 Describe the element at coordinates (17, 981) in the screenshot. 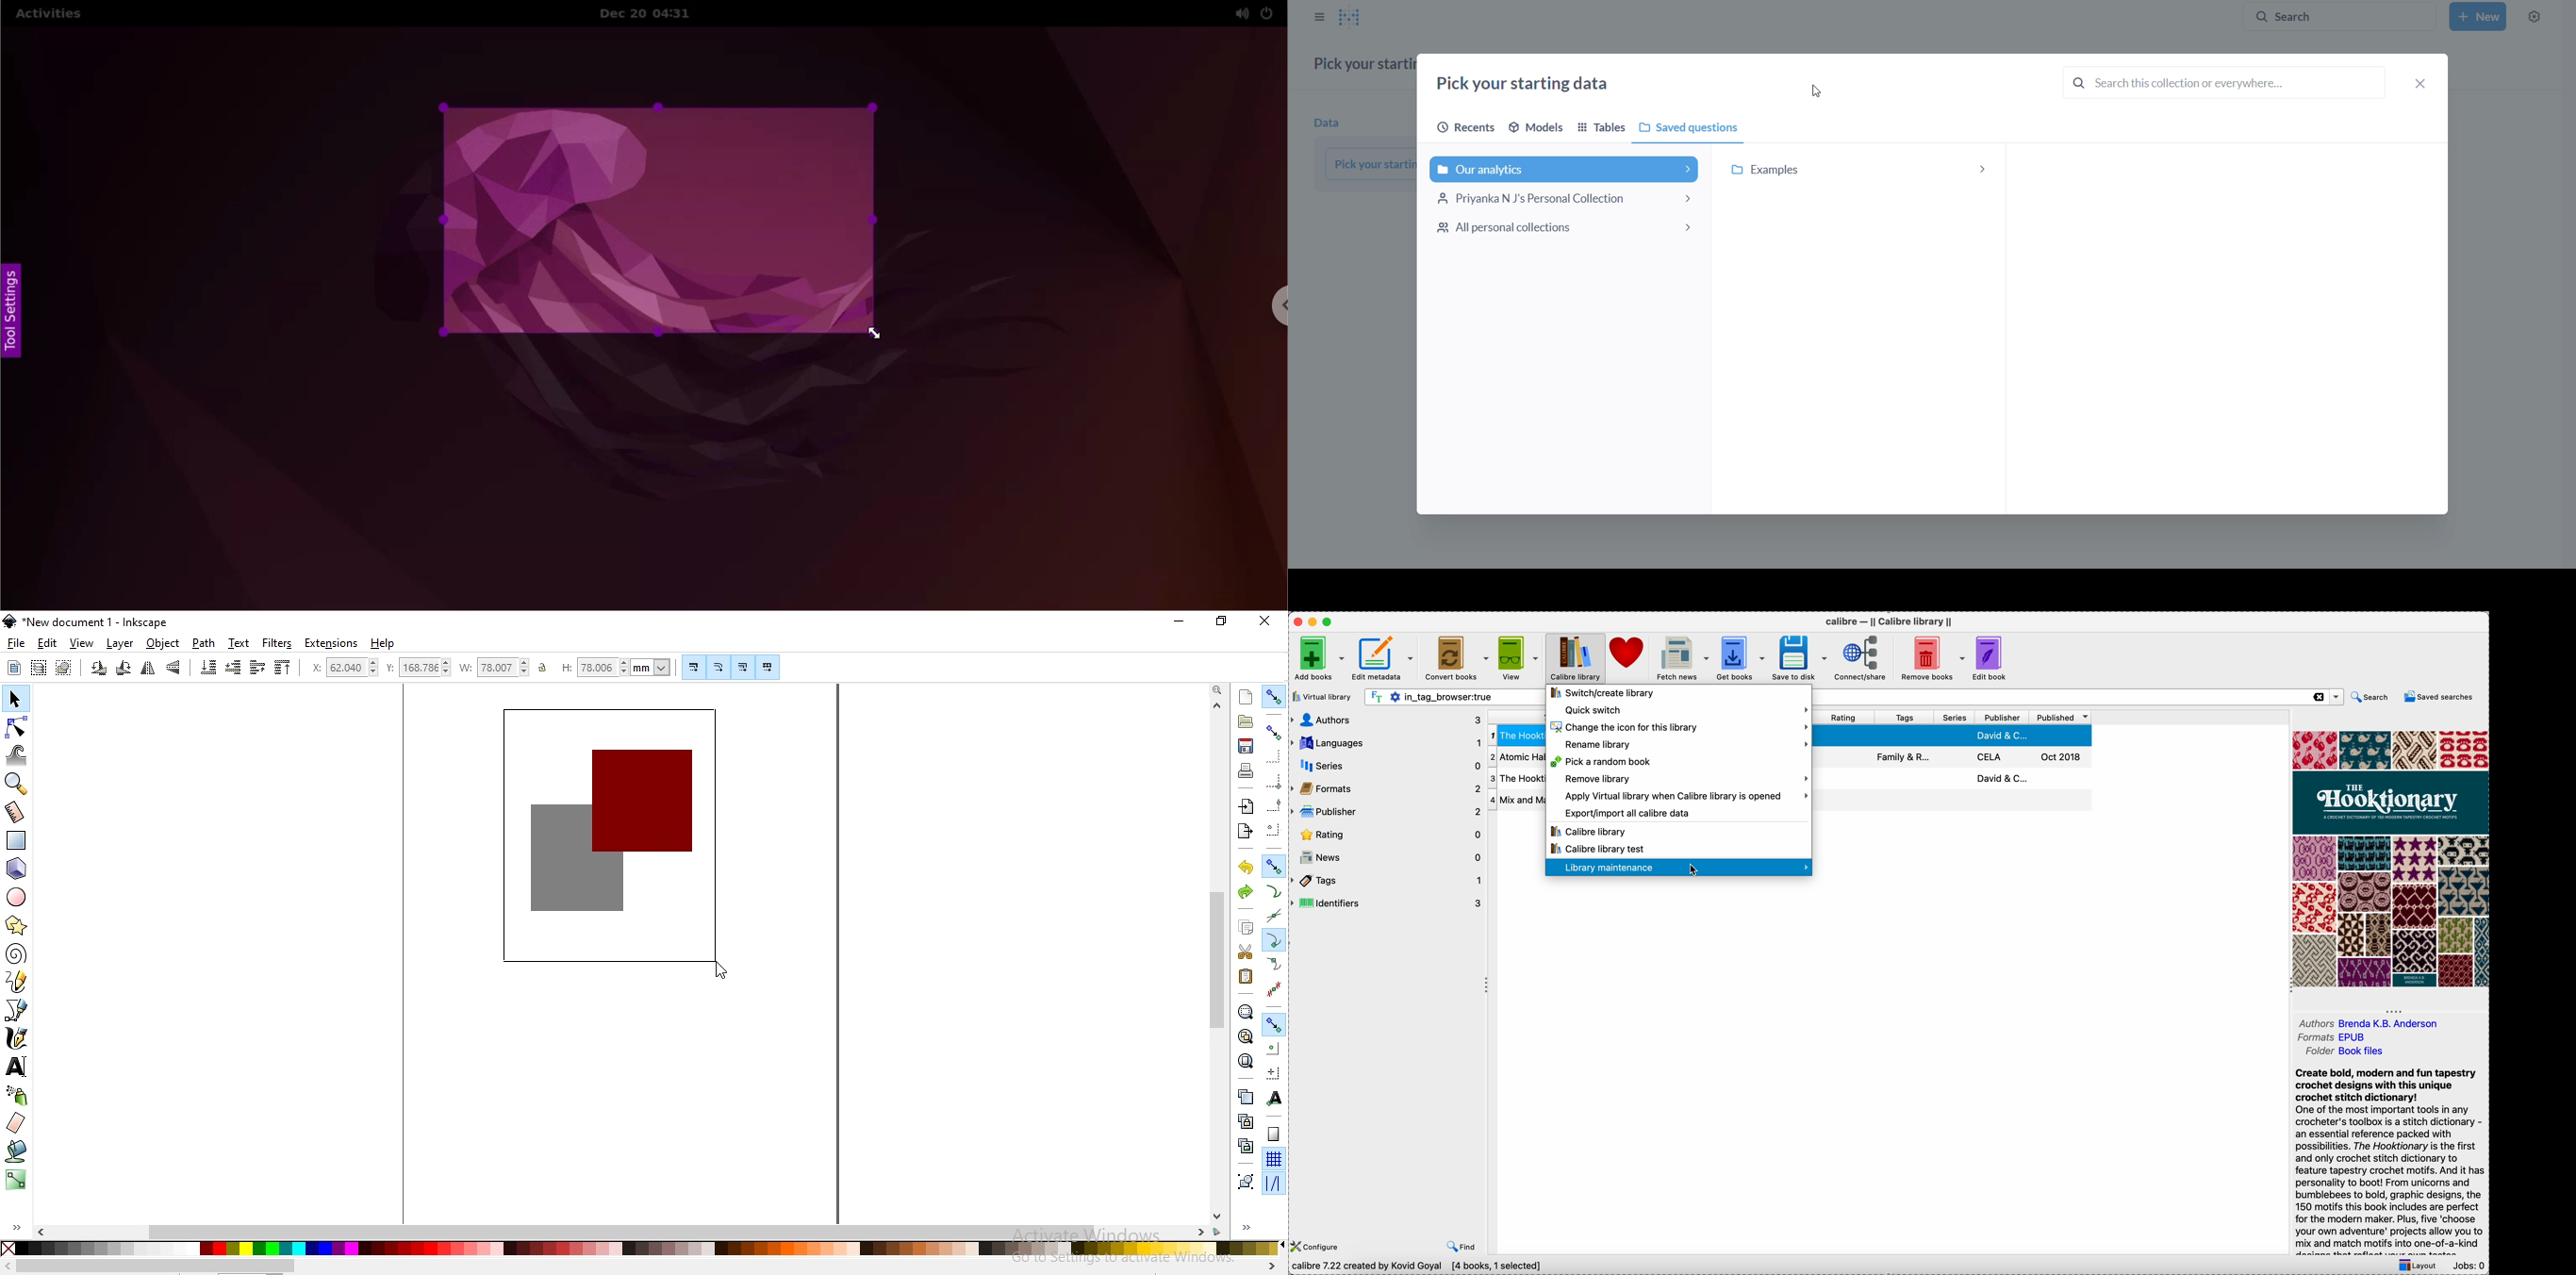

I see `draw freehand lines` at that location.